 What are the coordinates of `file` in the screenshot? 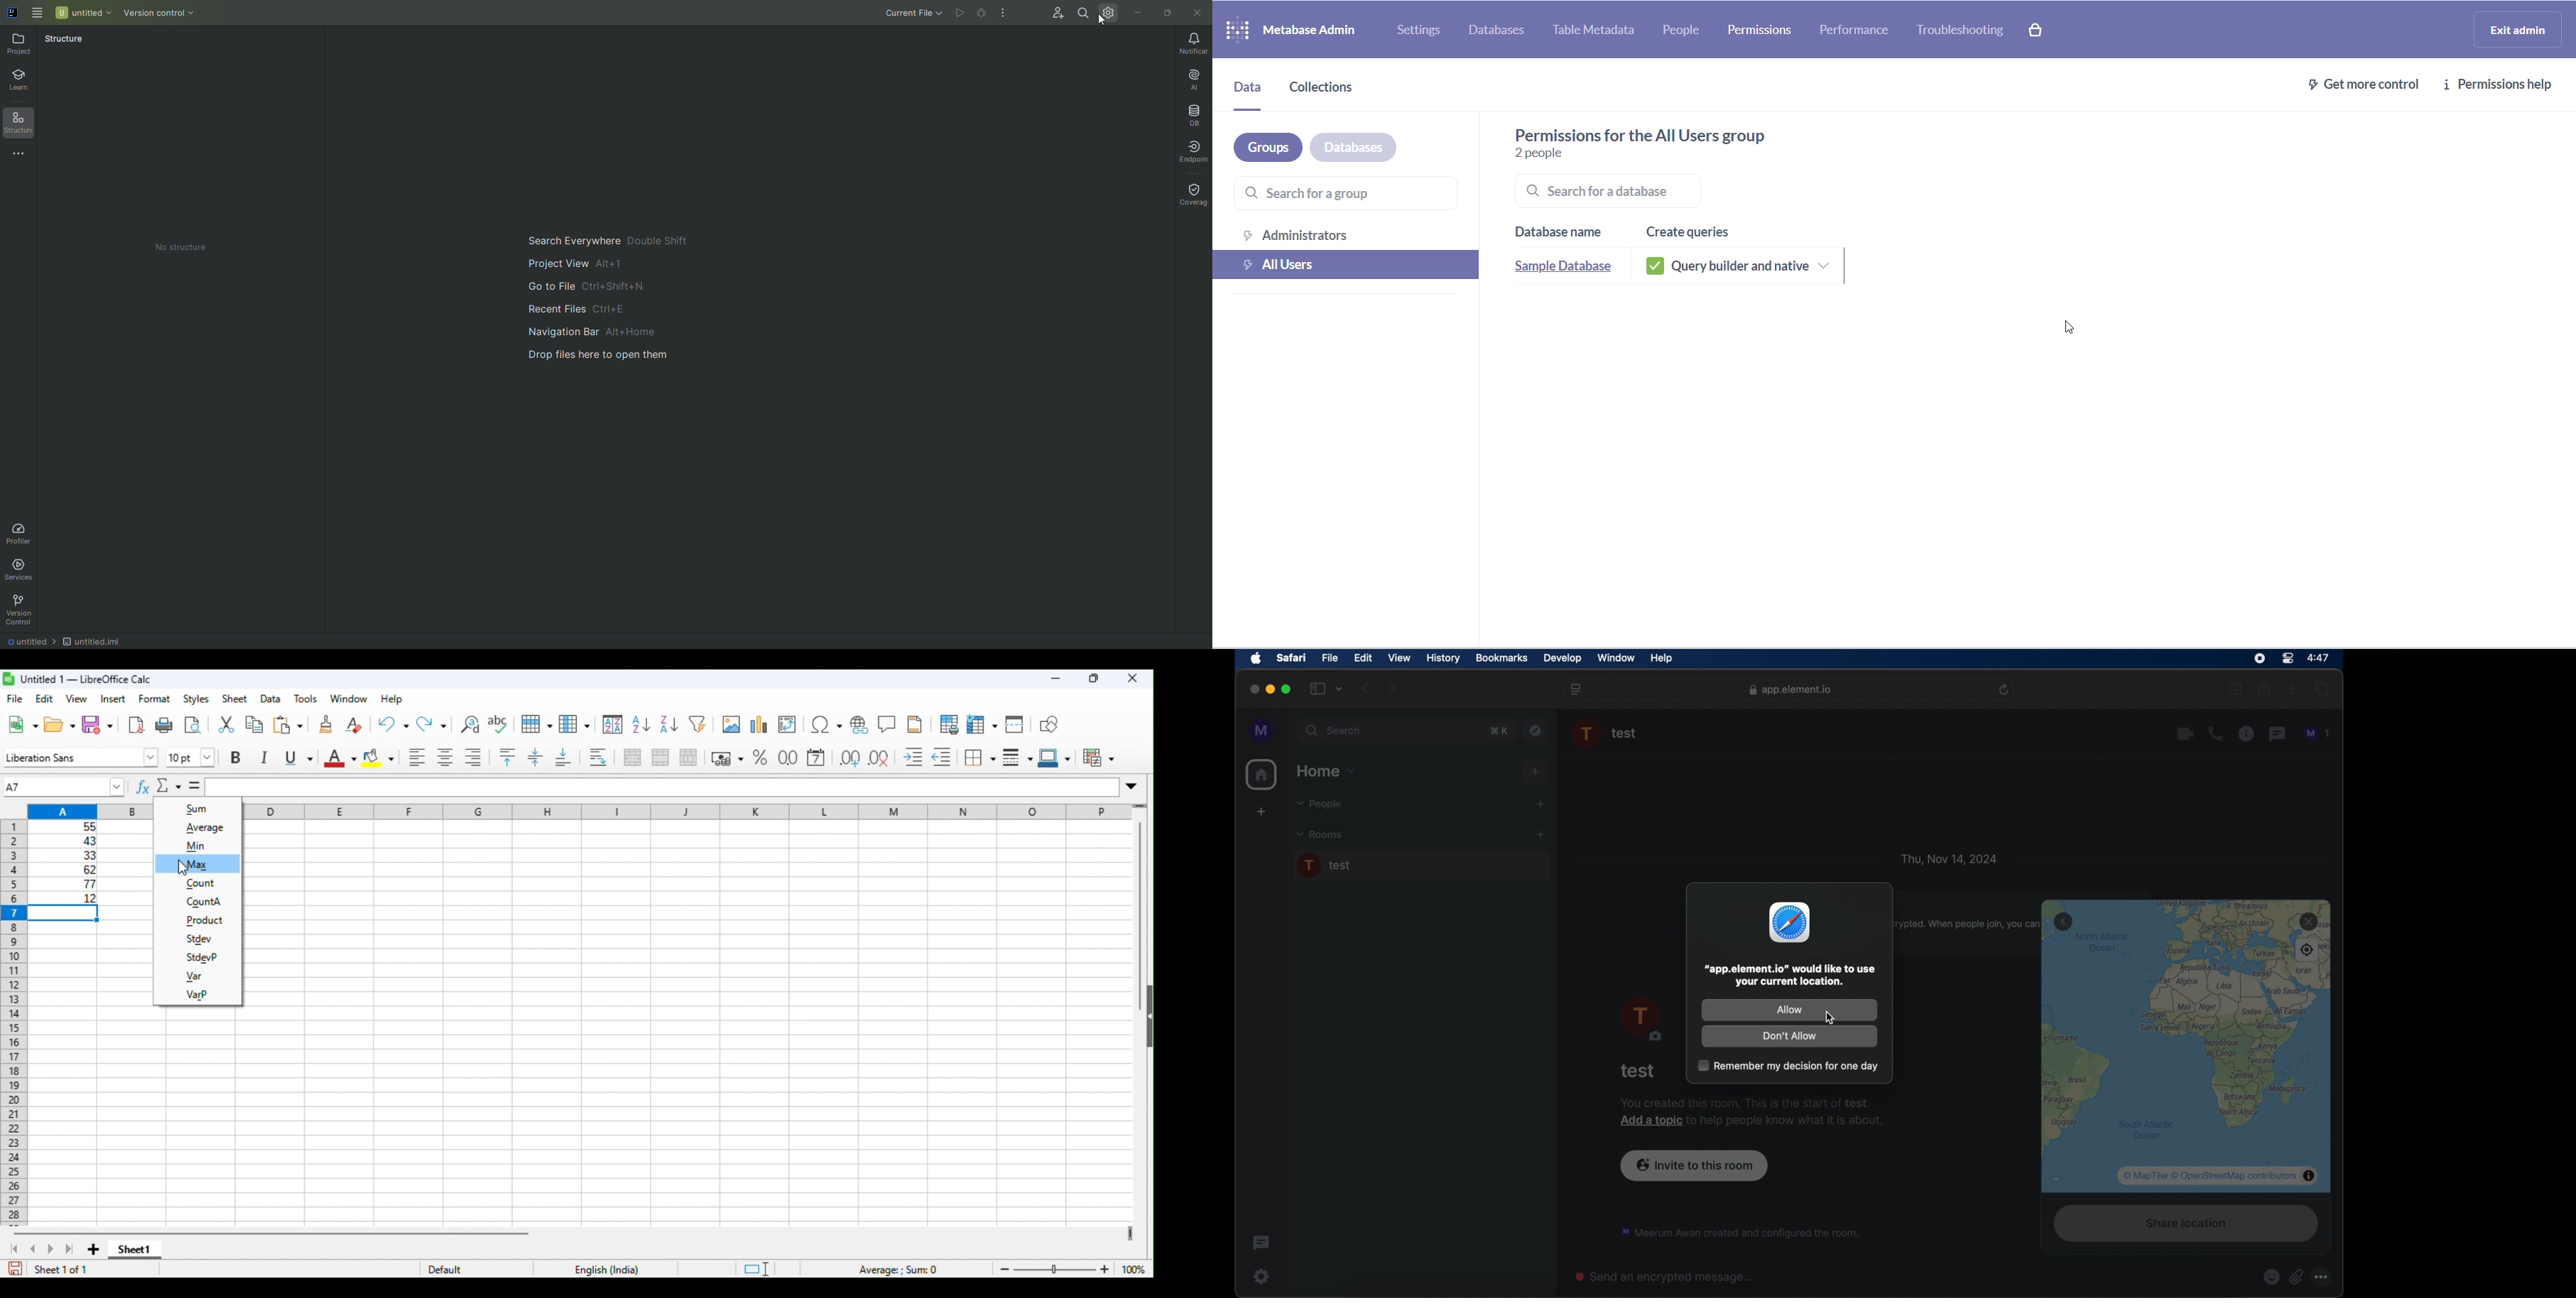 It's located at (1331, 657).